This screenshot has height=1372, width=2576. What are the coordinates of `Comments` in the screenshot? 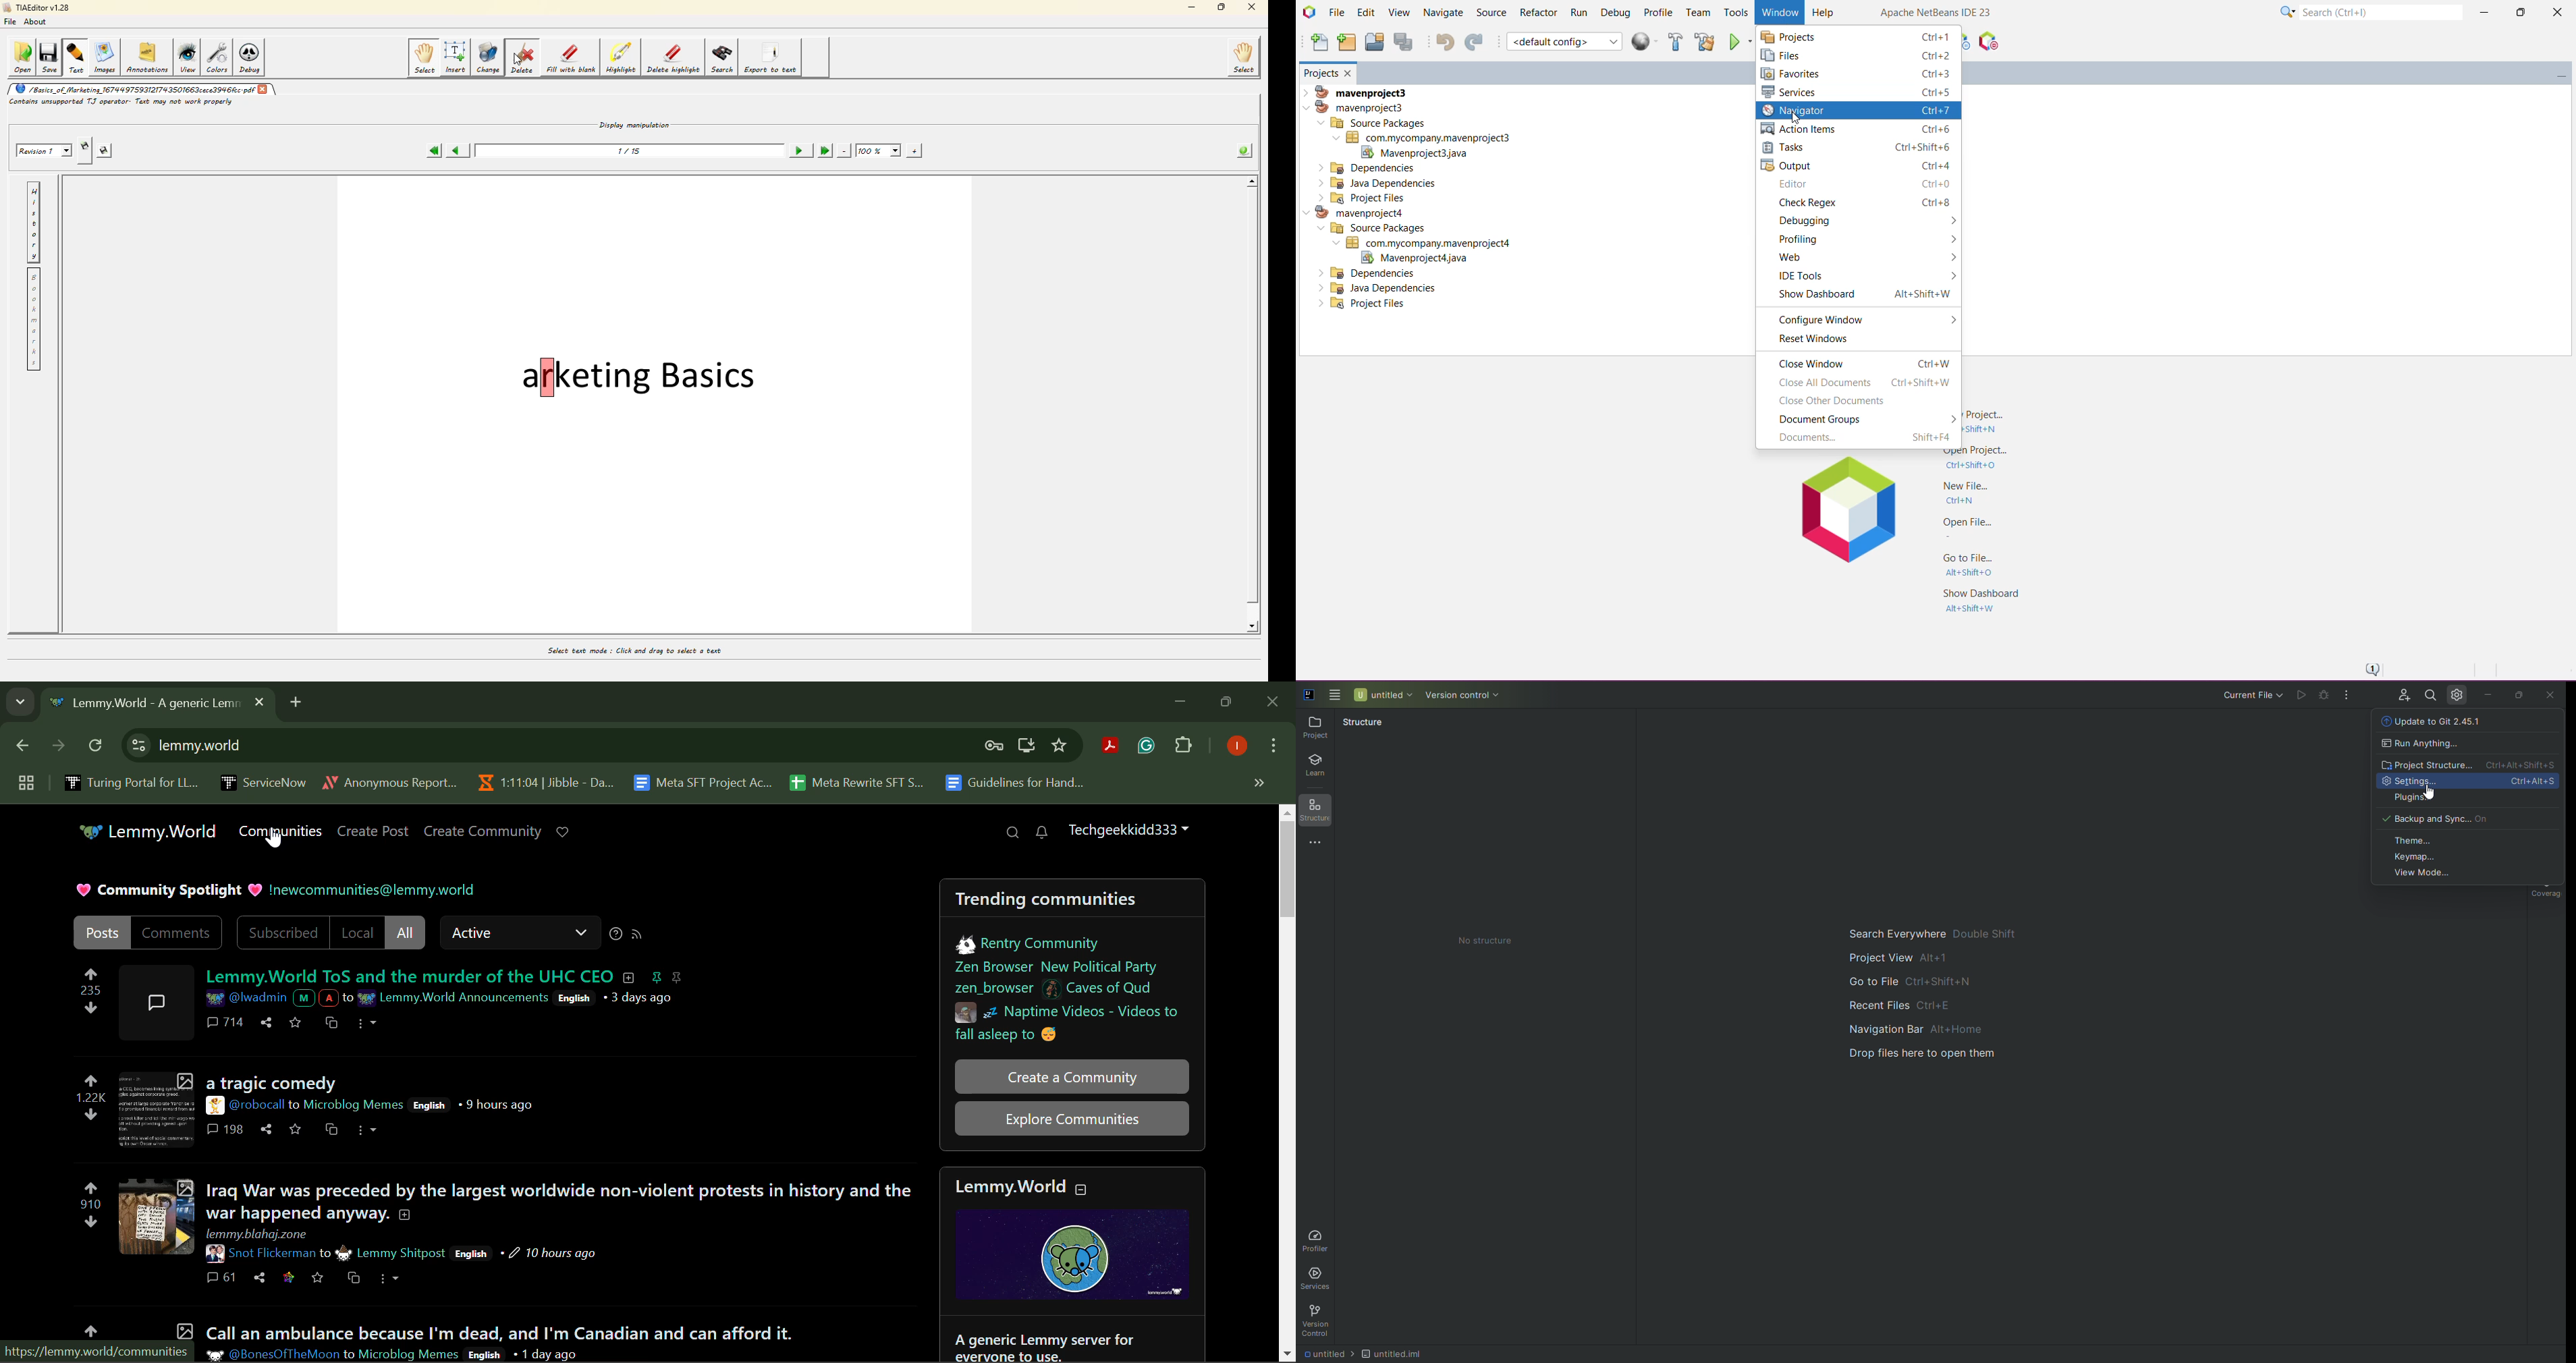 It's located at (225, 1022).